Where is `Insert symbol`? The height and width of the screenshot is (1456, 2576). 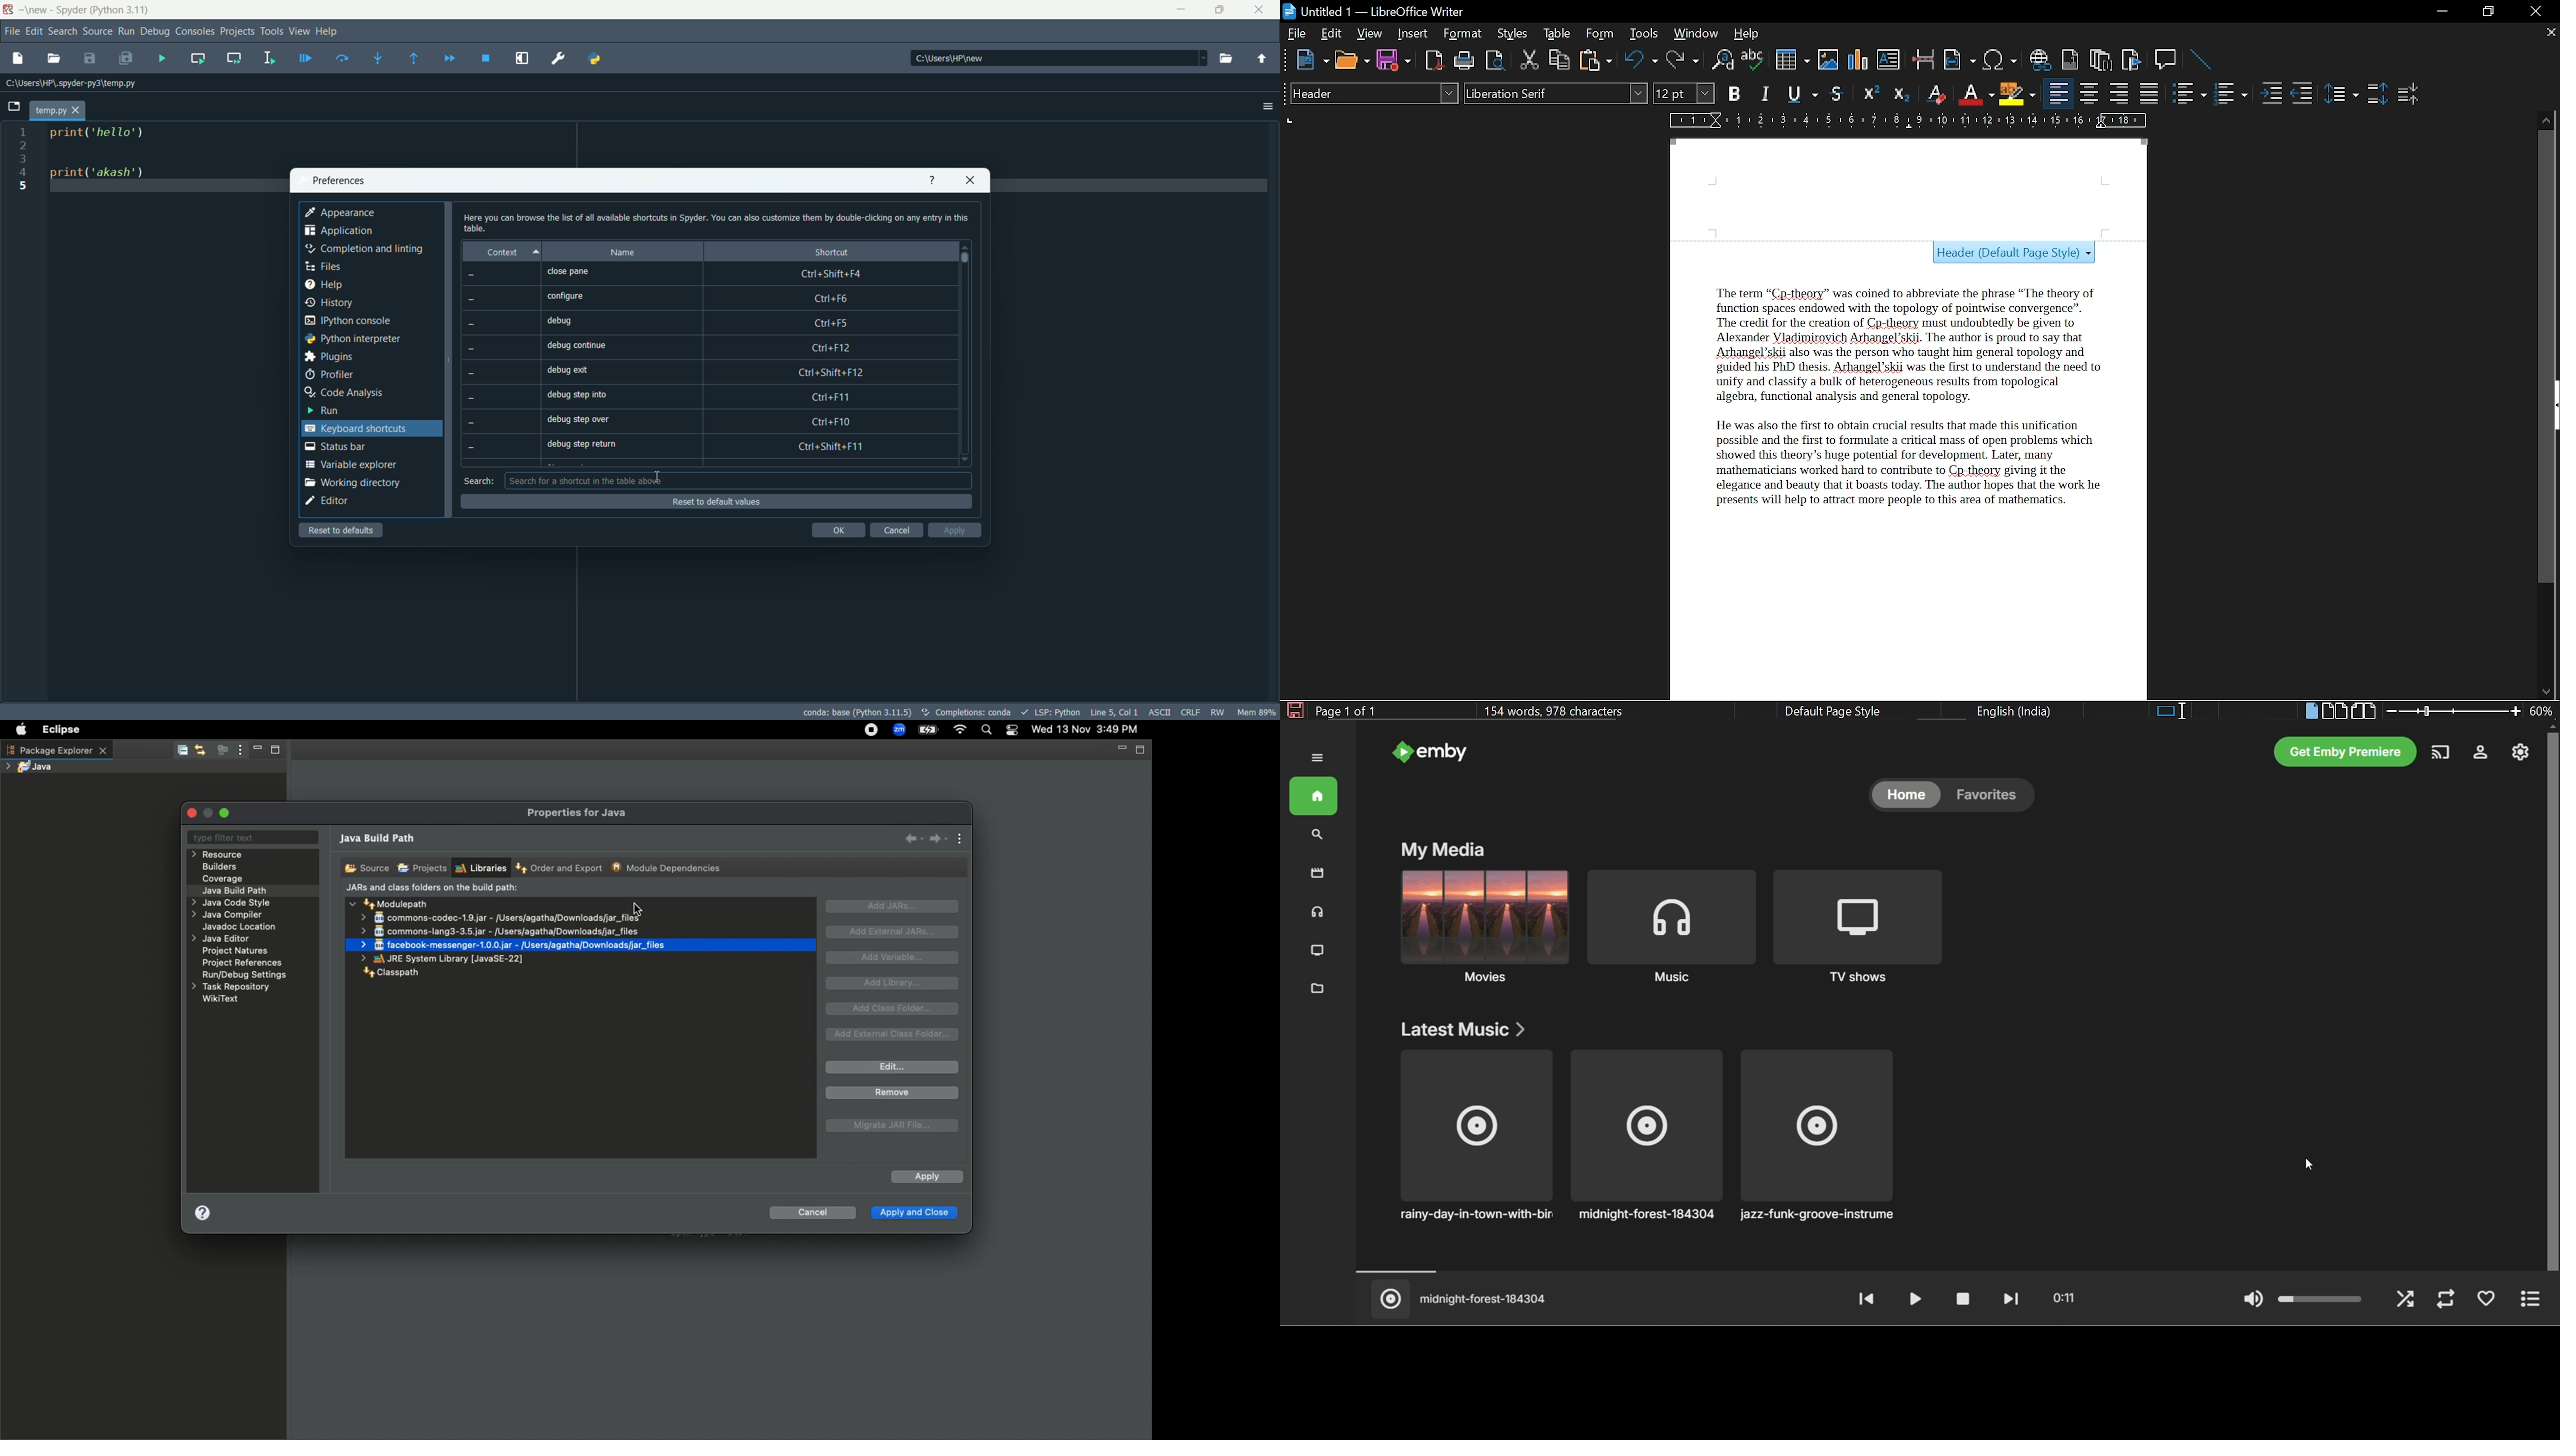
Insert symbol is located at coordinates (2002, 60).